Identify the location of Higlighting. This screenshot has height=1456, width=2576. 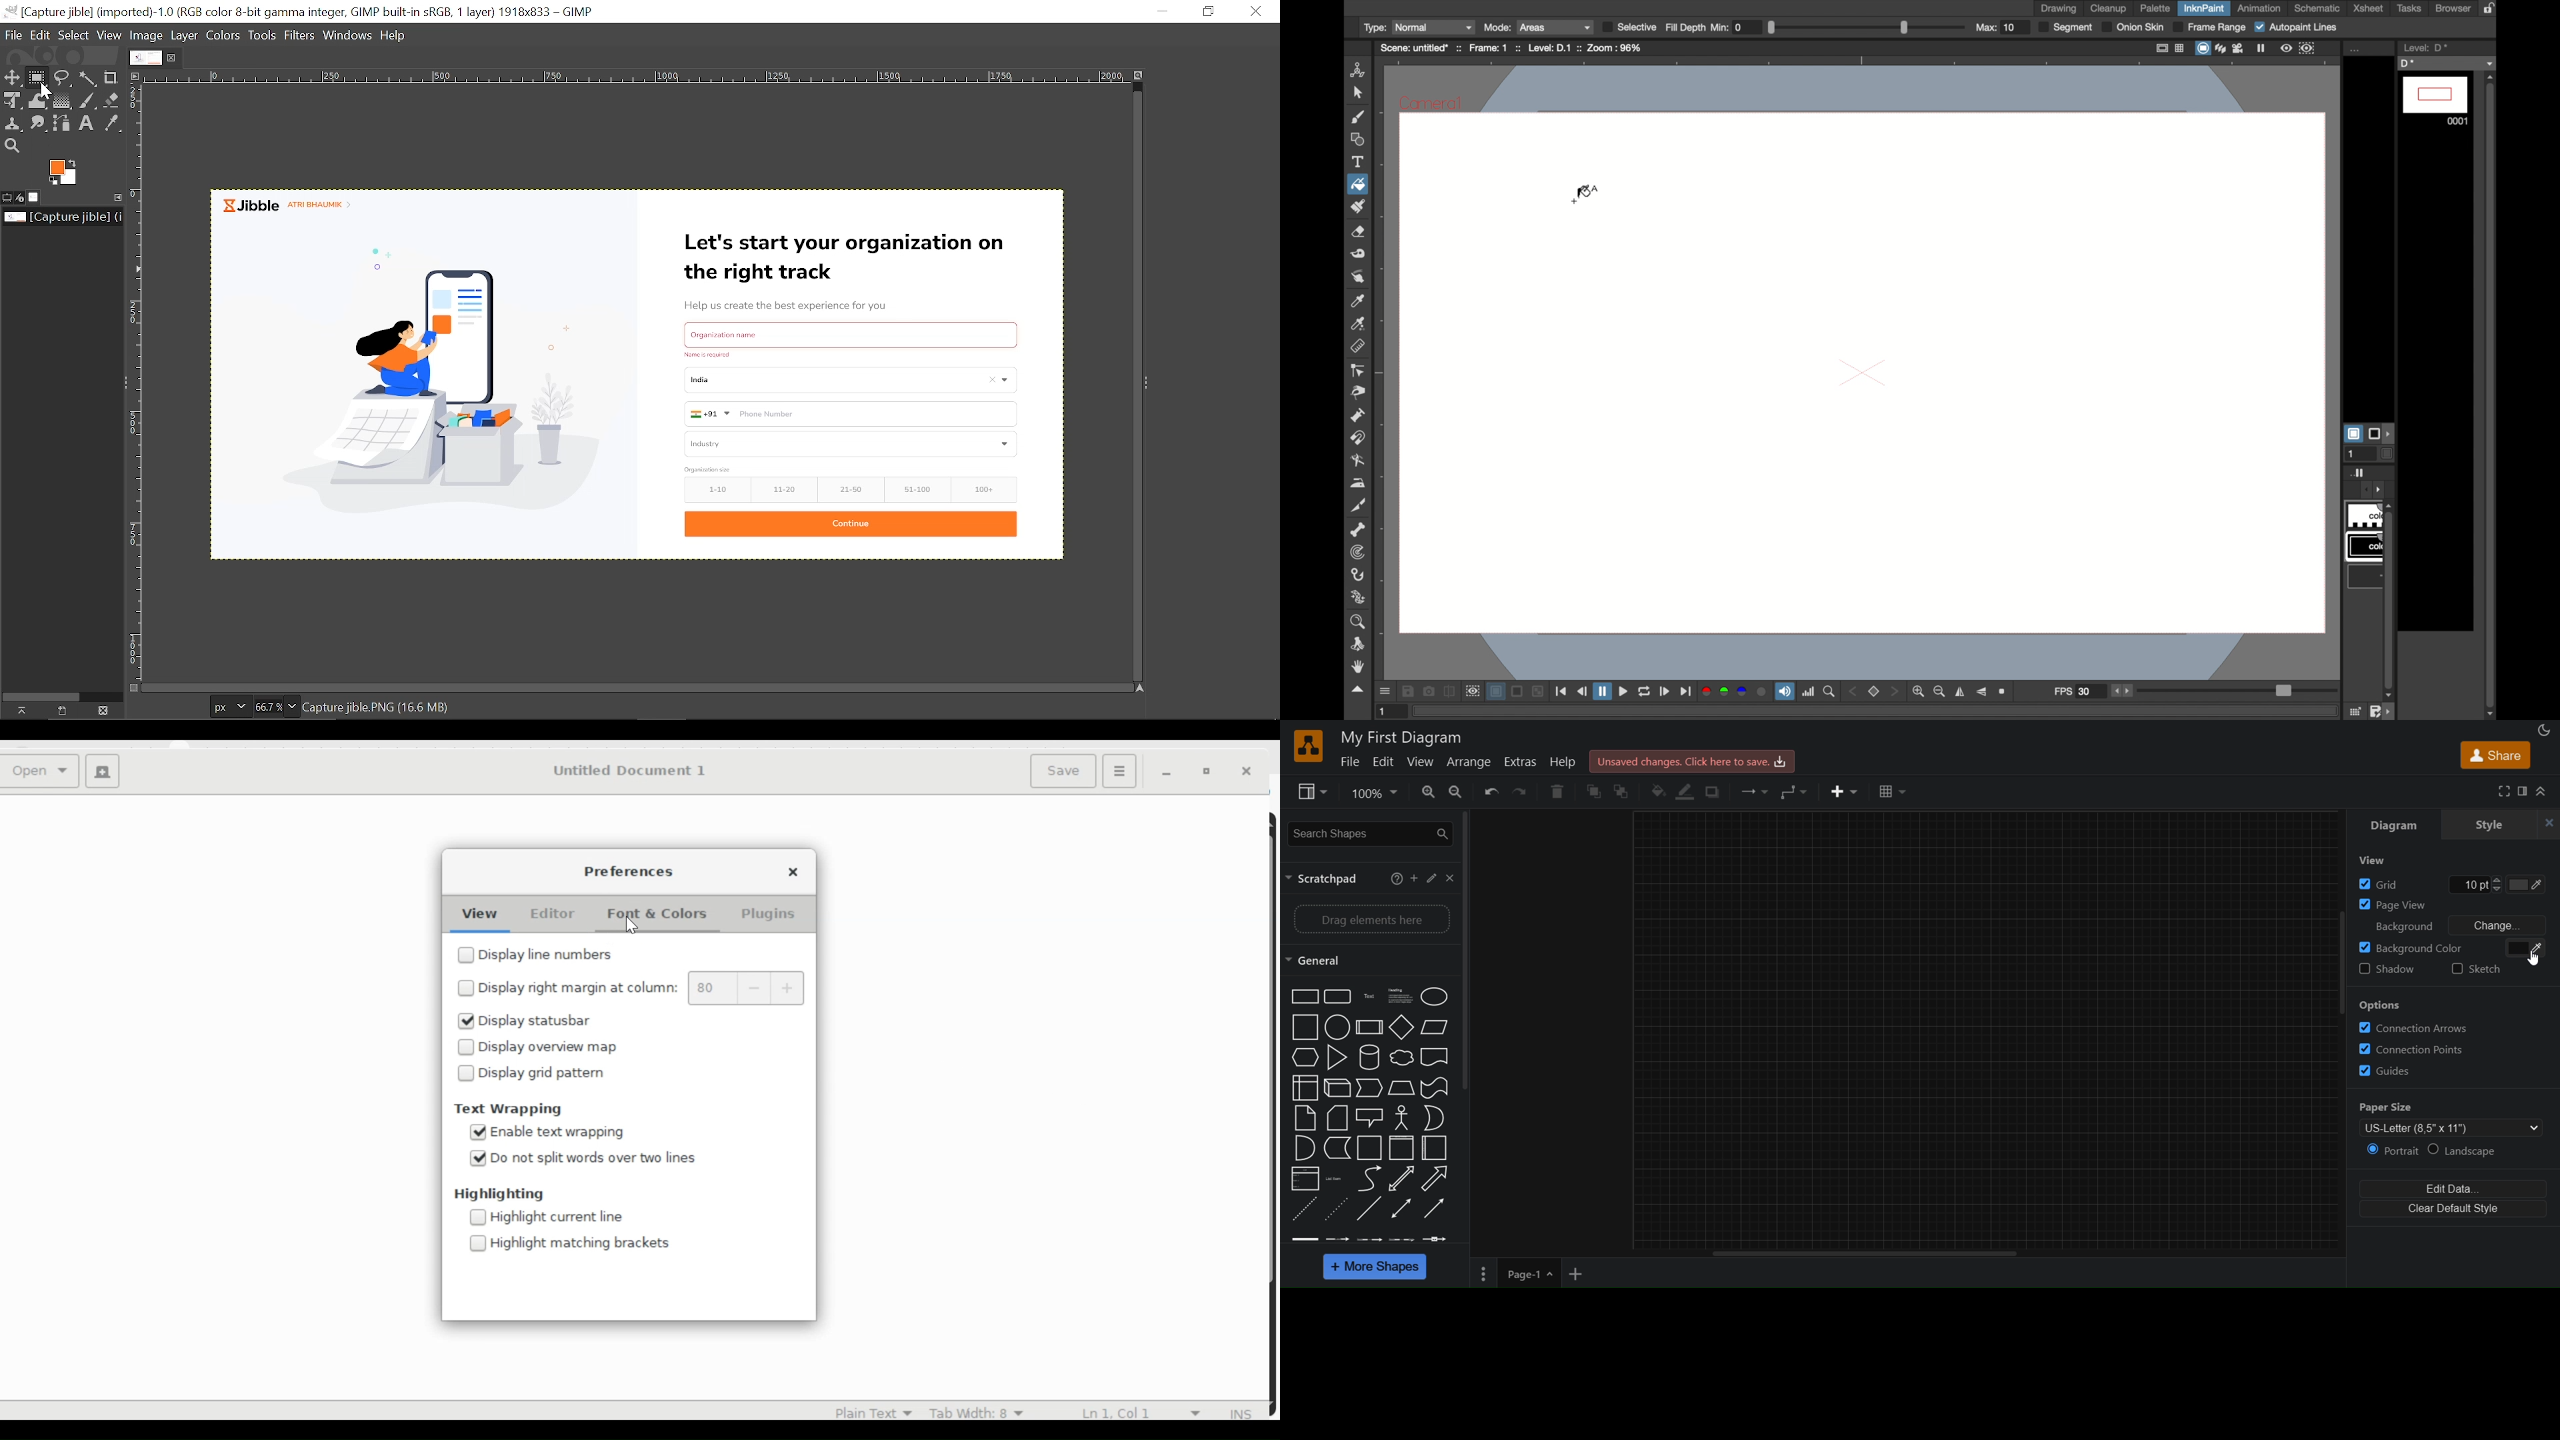
(497, 1195).